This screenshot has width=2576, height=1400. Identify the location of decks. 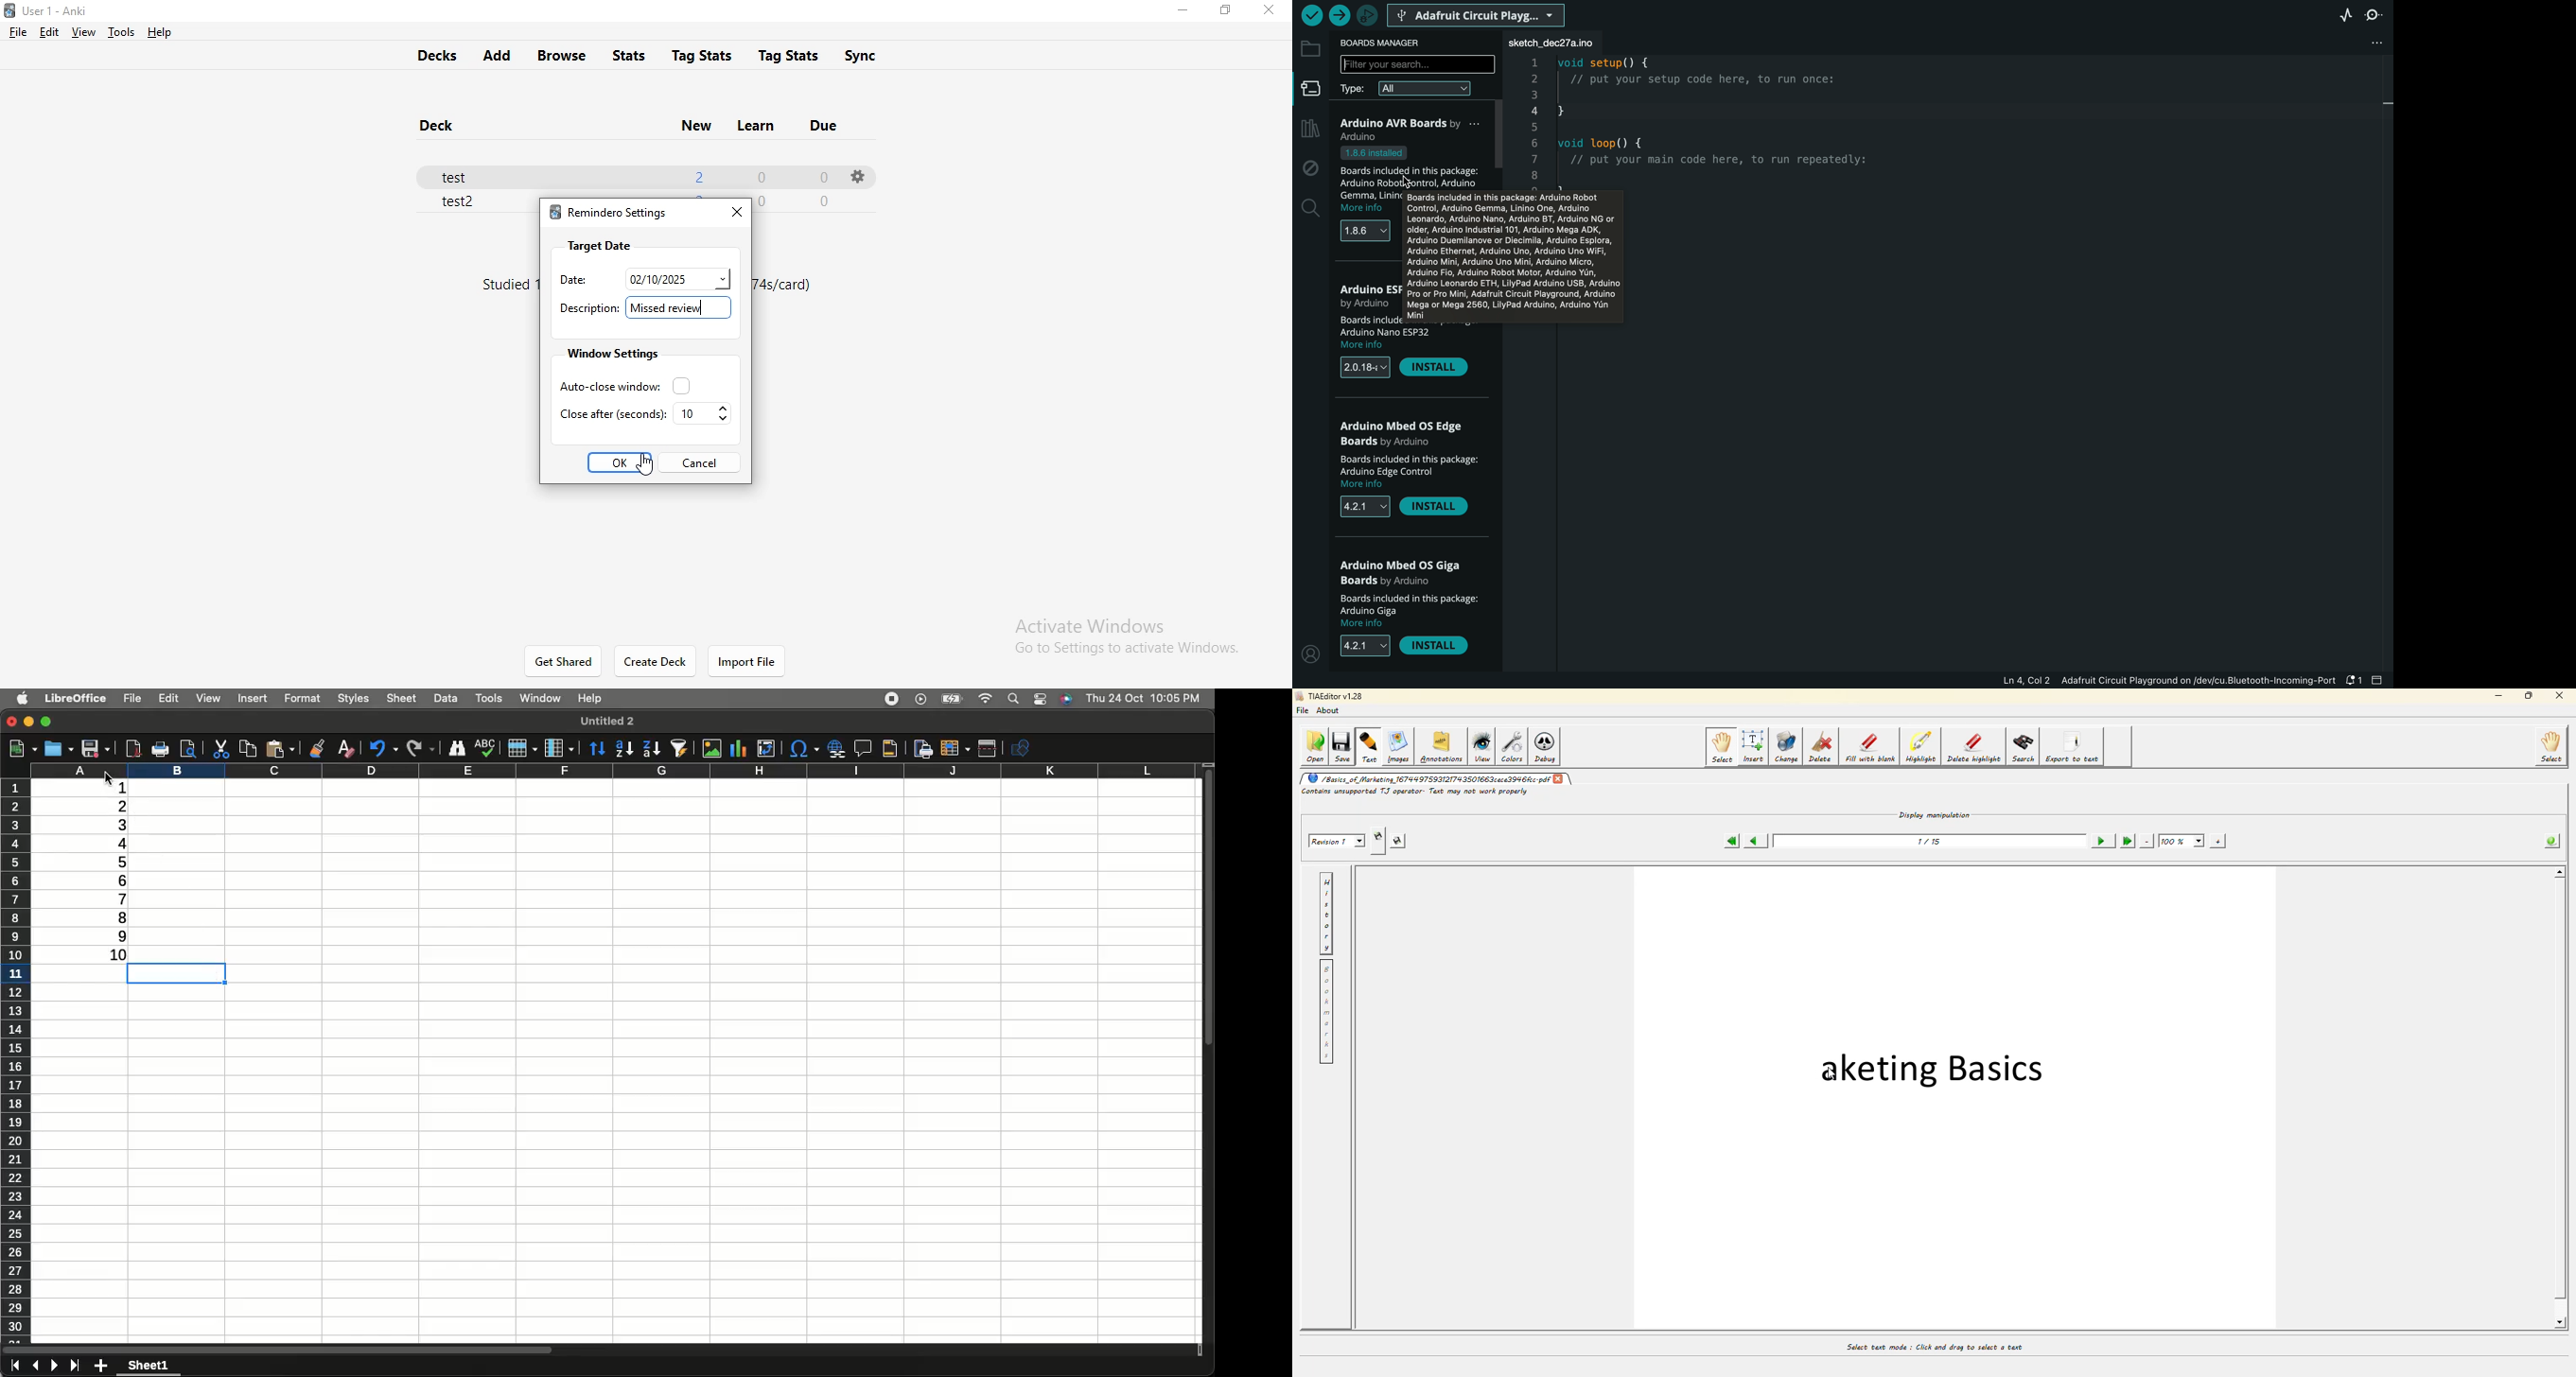
(432, 53).